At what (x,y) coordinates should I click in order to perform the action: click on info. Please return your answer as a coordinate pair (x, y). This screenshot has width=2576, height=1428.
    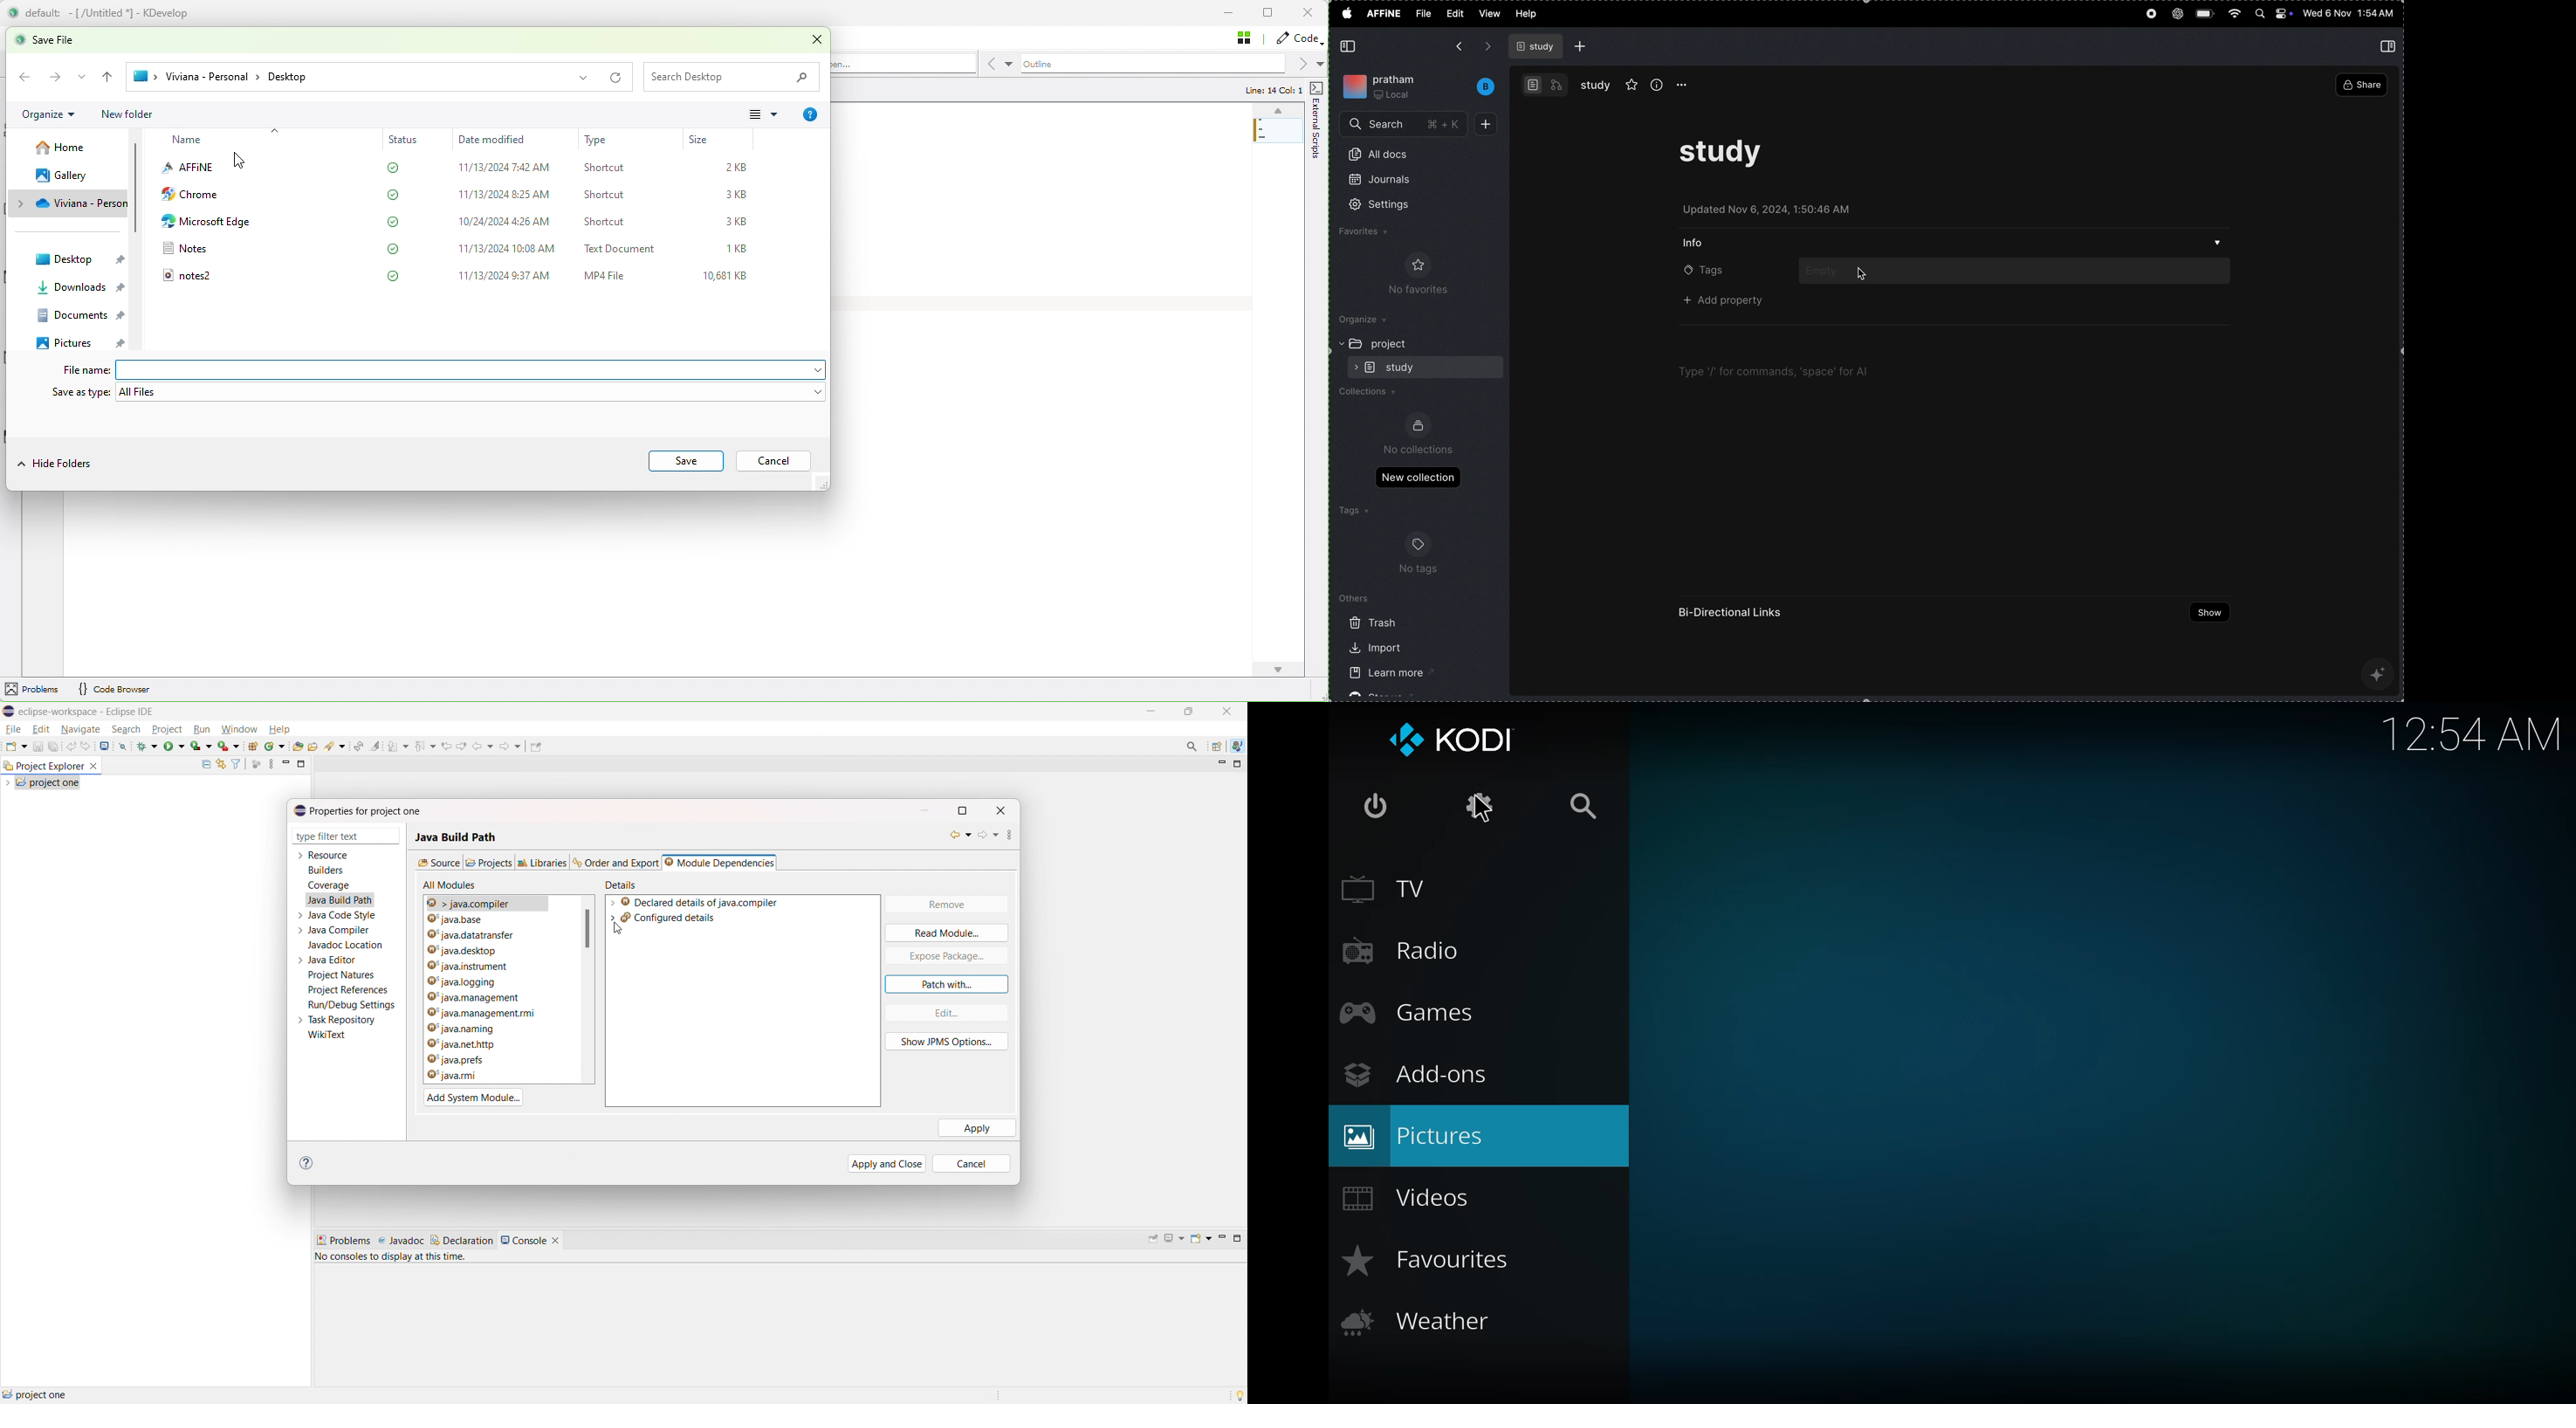
    Looking at the image, I should click on (1698, 242).